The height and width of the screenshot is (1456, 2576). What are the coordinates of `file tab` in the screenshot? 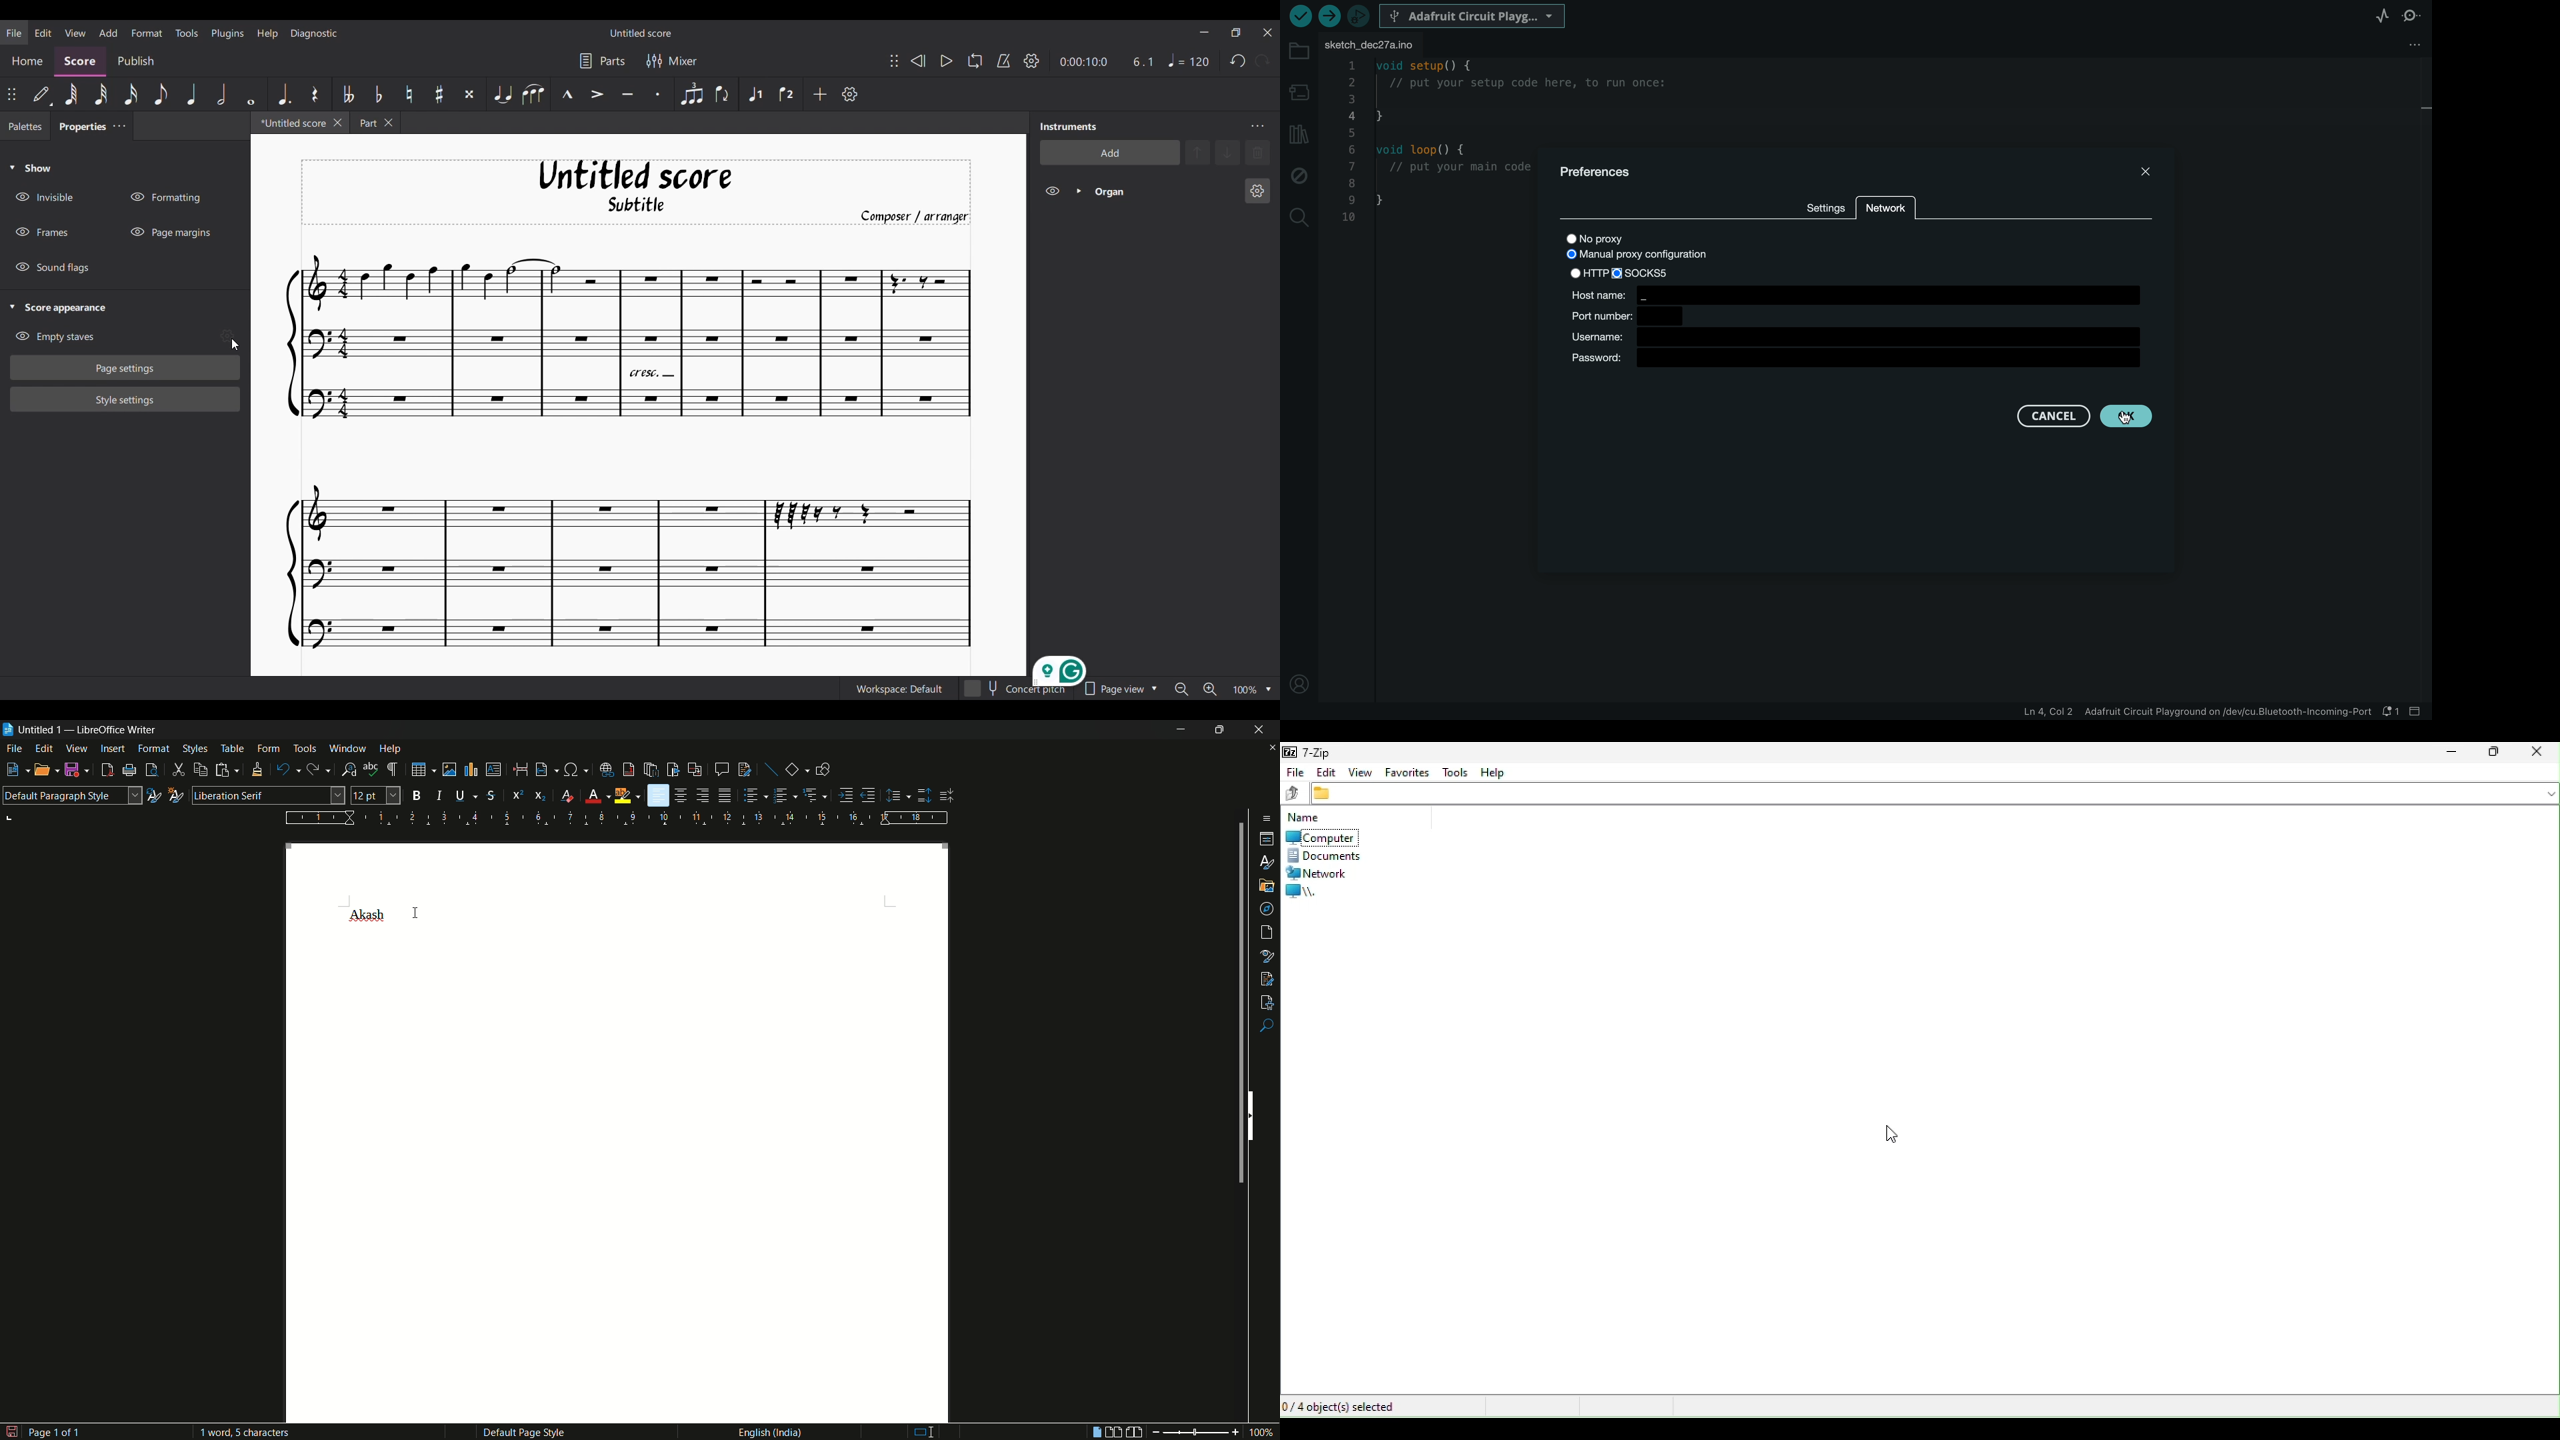 It's located at (1375, 46).